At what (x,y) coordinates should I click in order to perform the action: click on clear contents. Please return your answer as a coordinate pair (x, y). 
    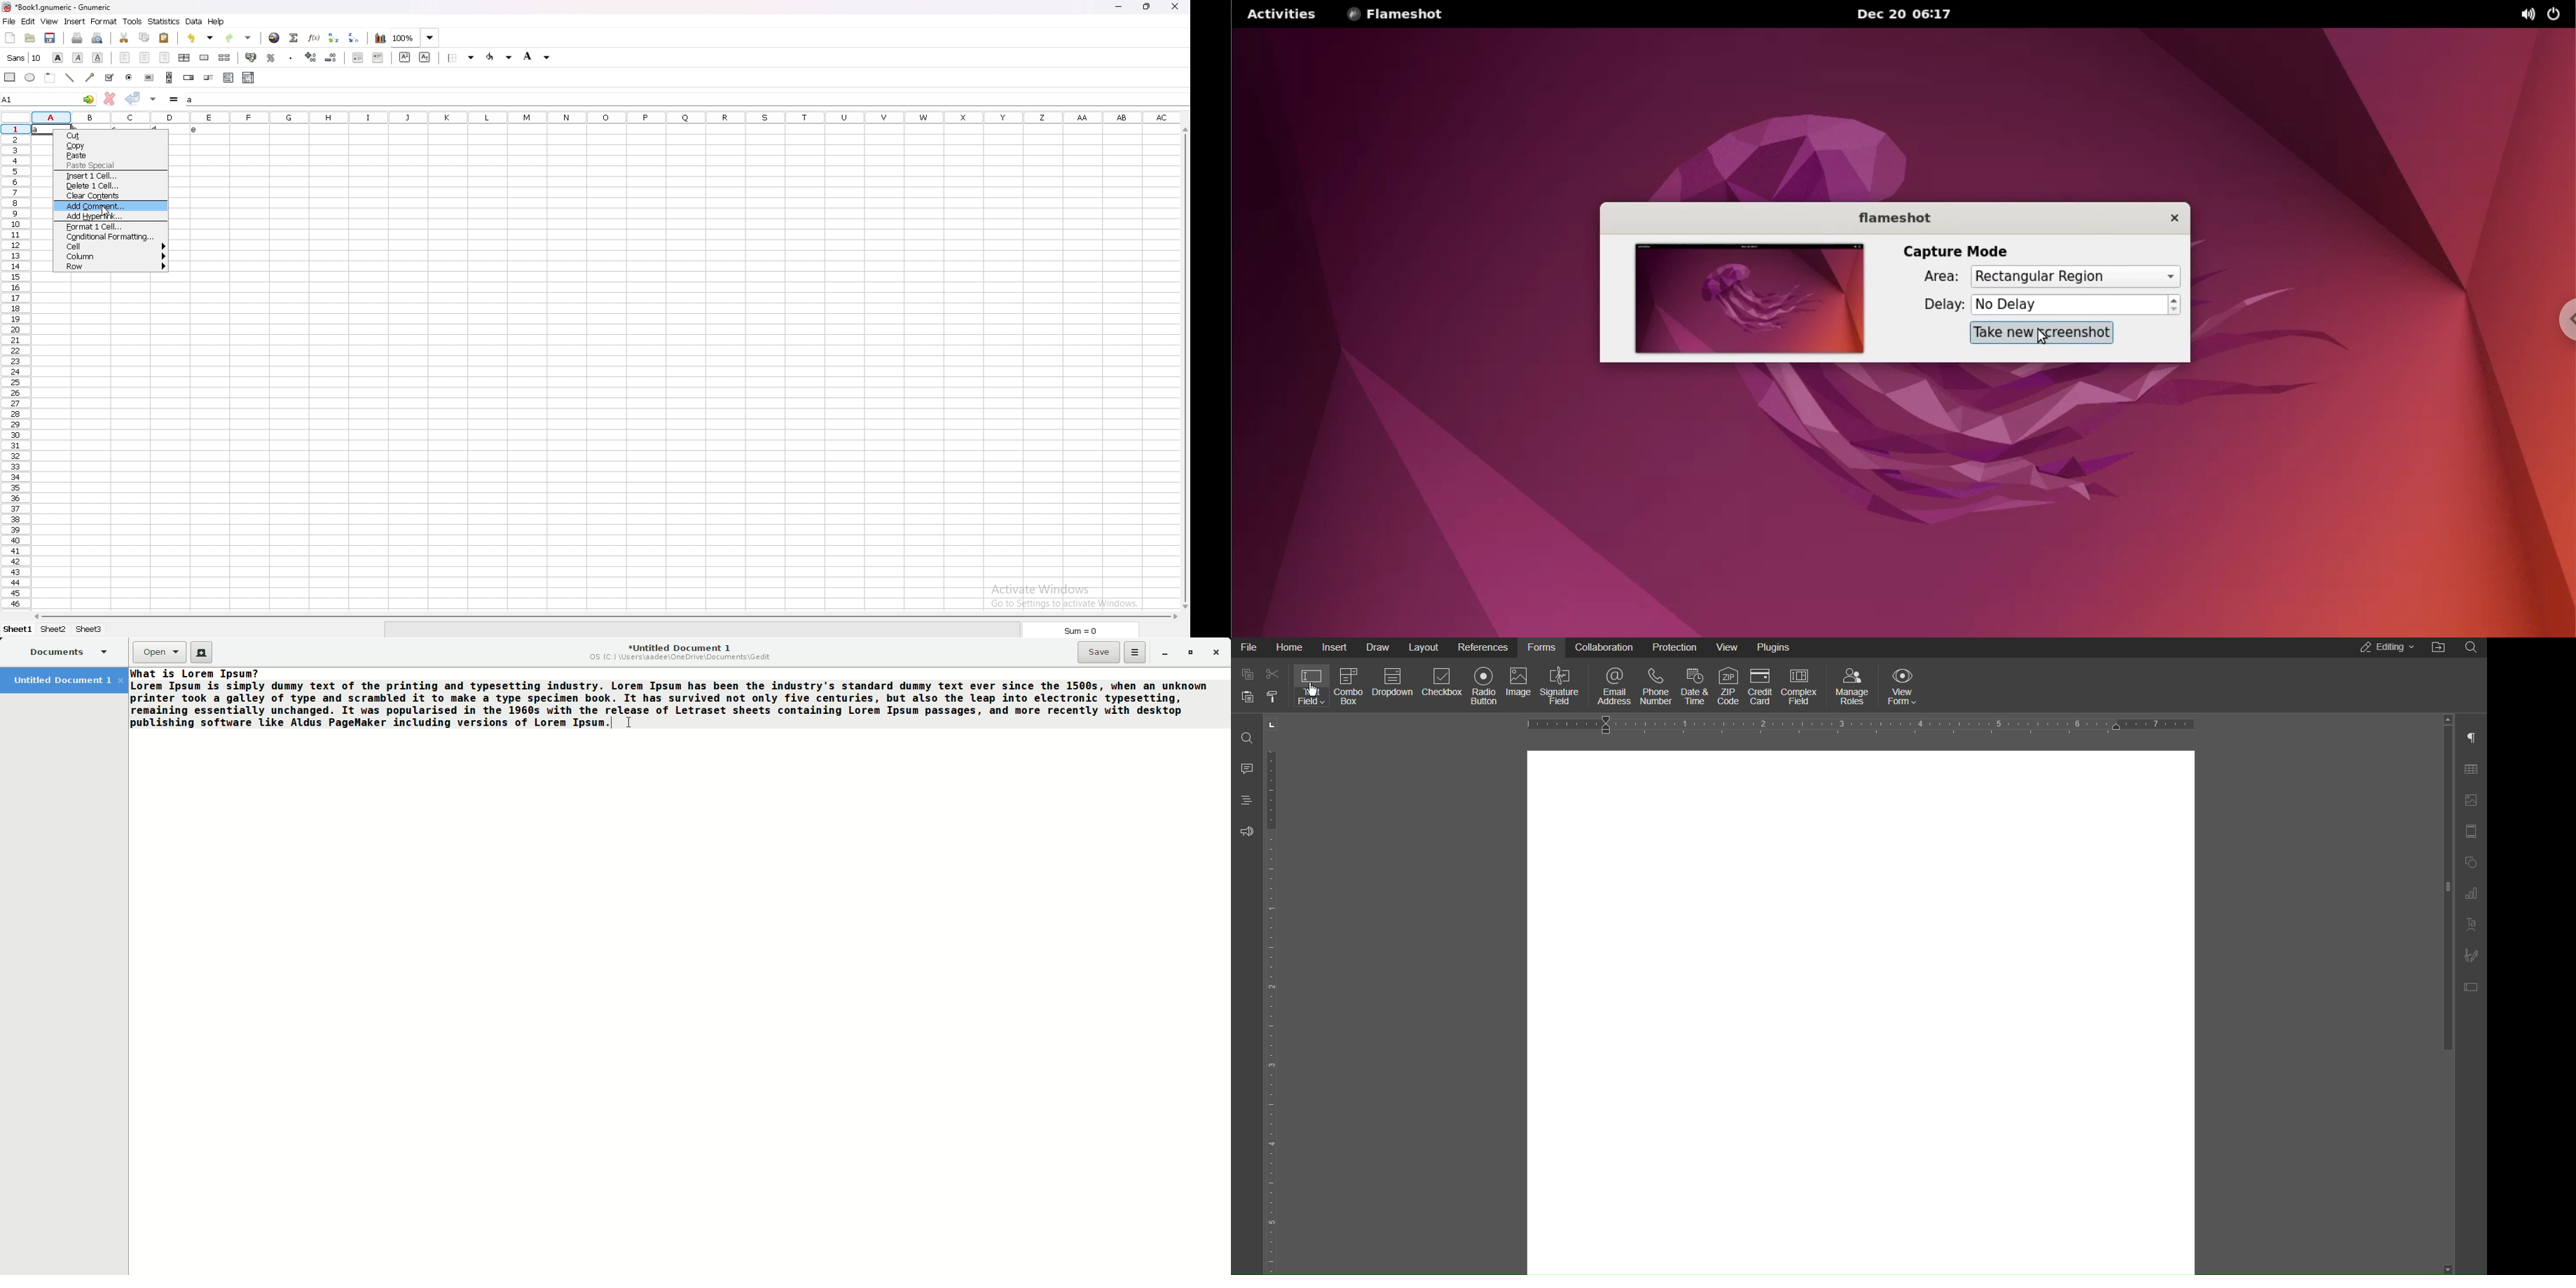
    Looking at the image, I should click on (112, 195).